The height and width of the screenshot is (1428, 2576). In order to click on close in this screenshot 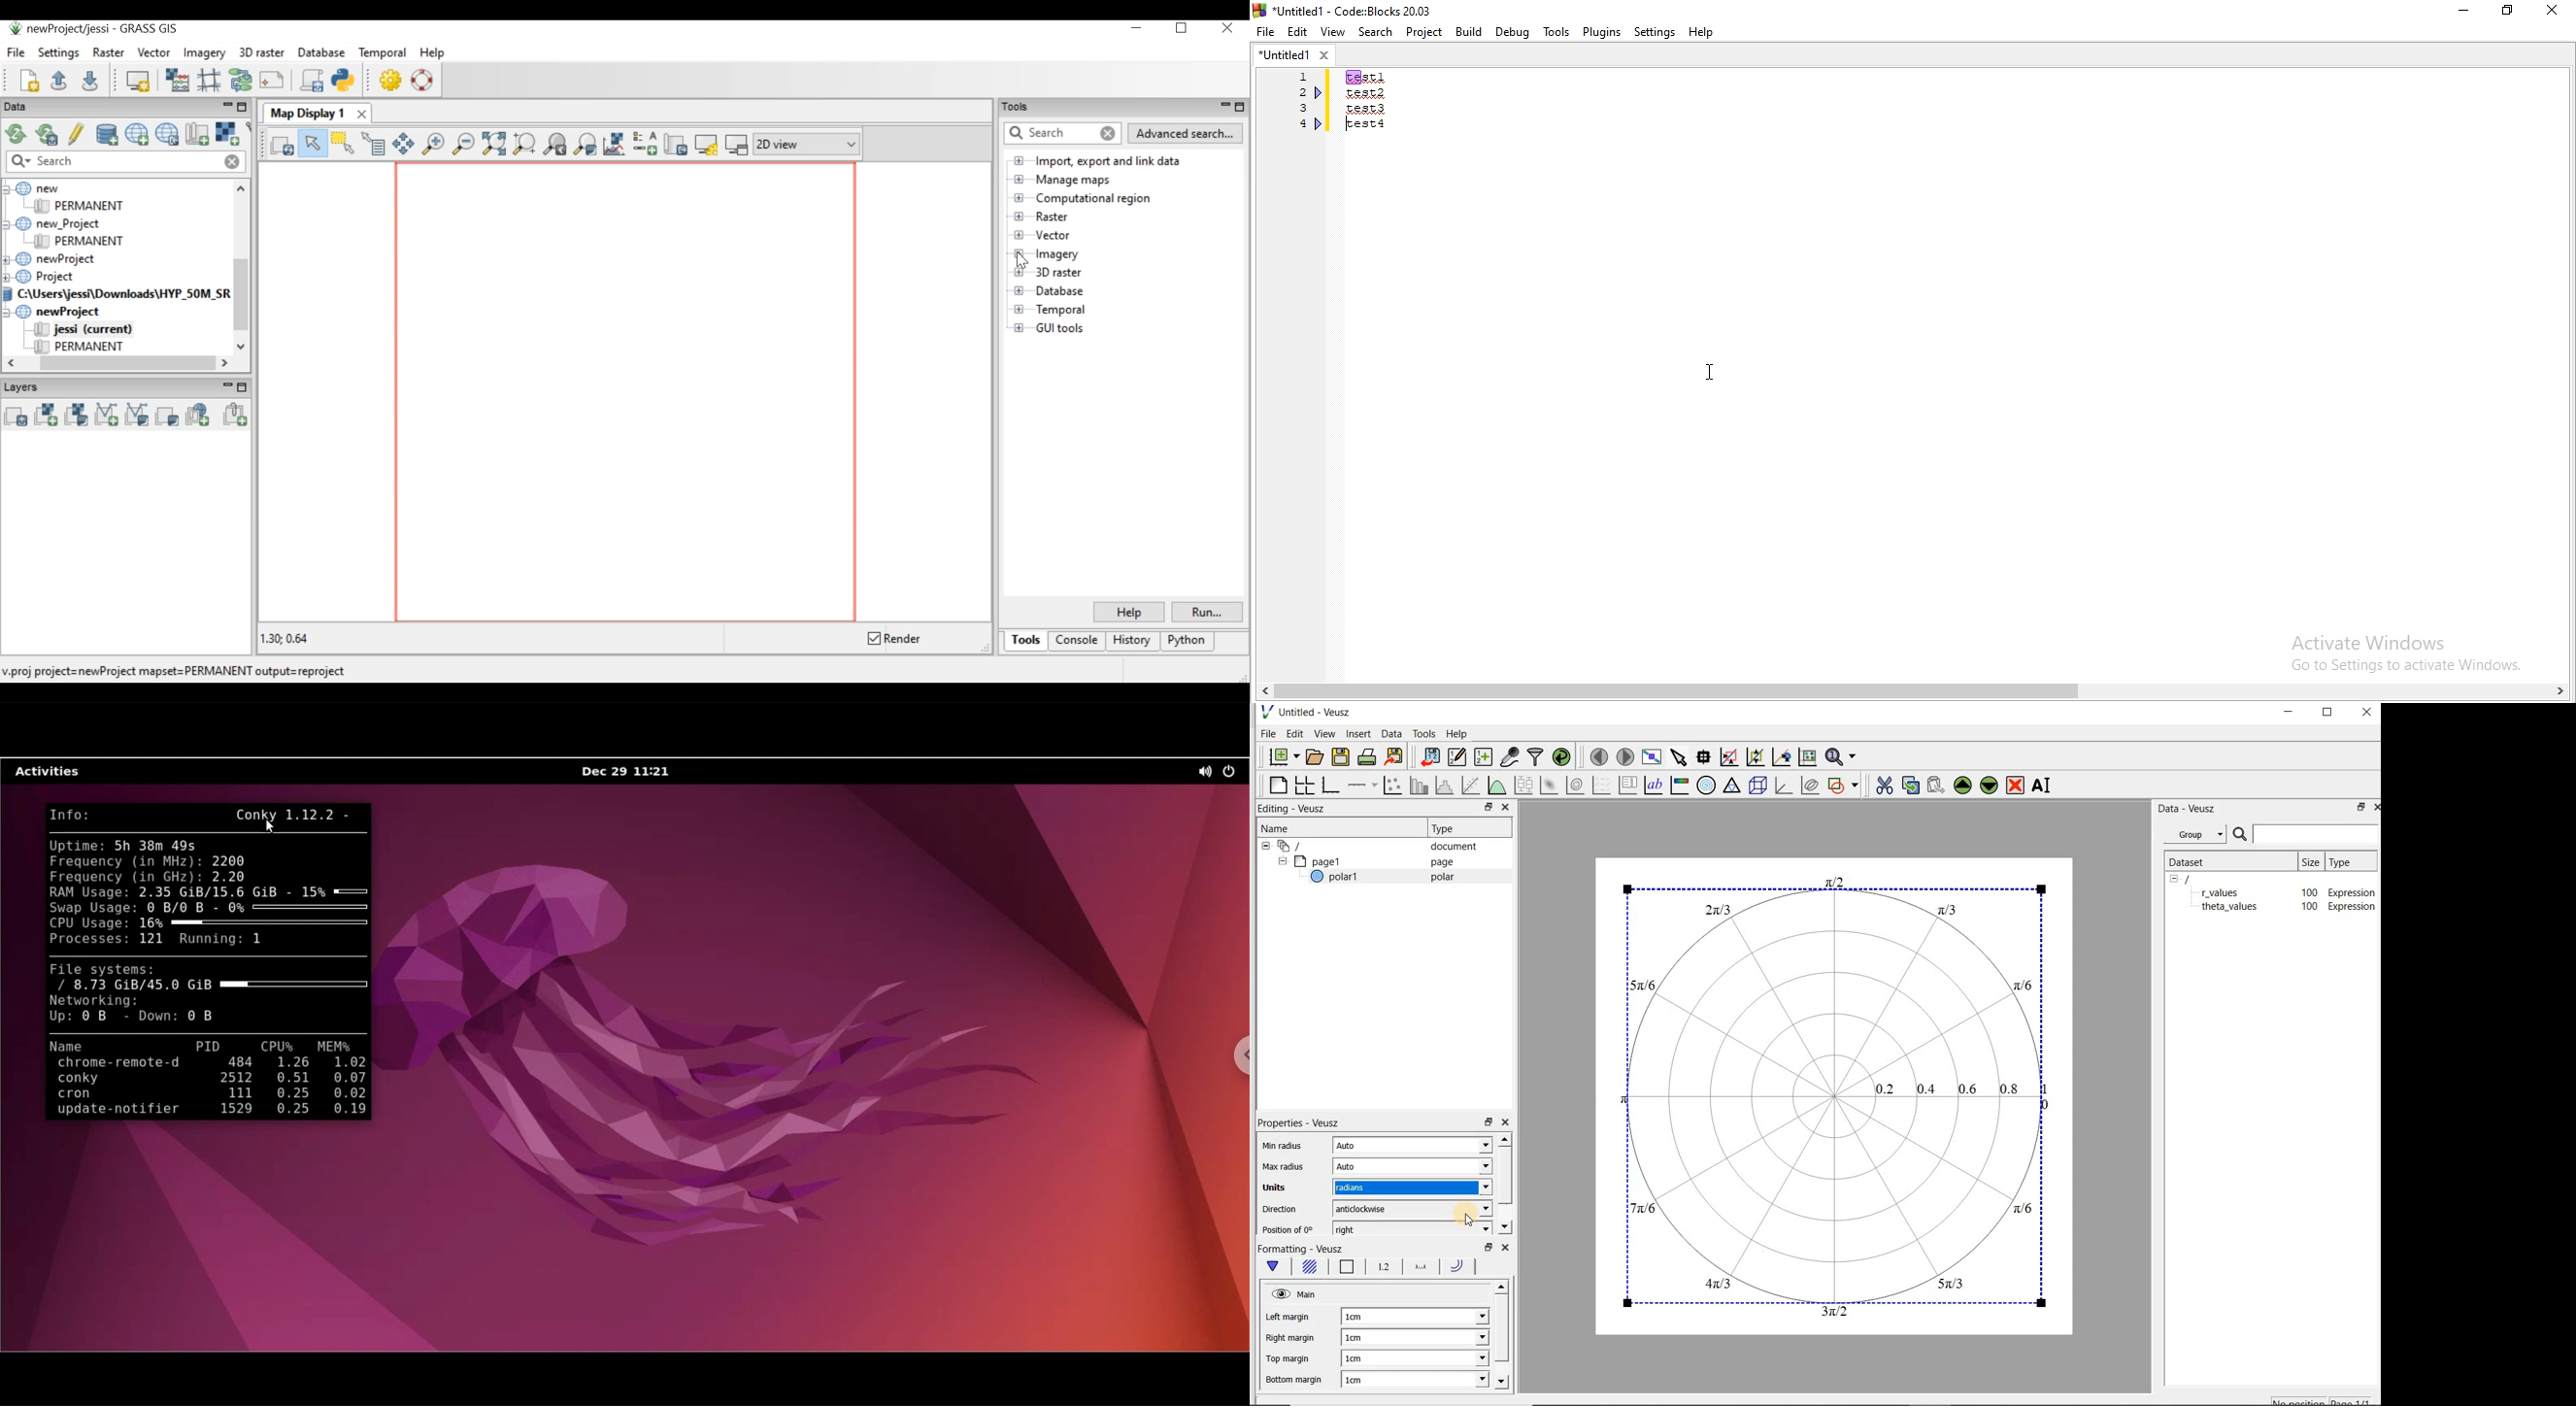, I will do `click(2557, 11)`.